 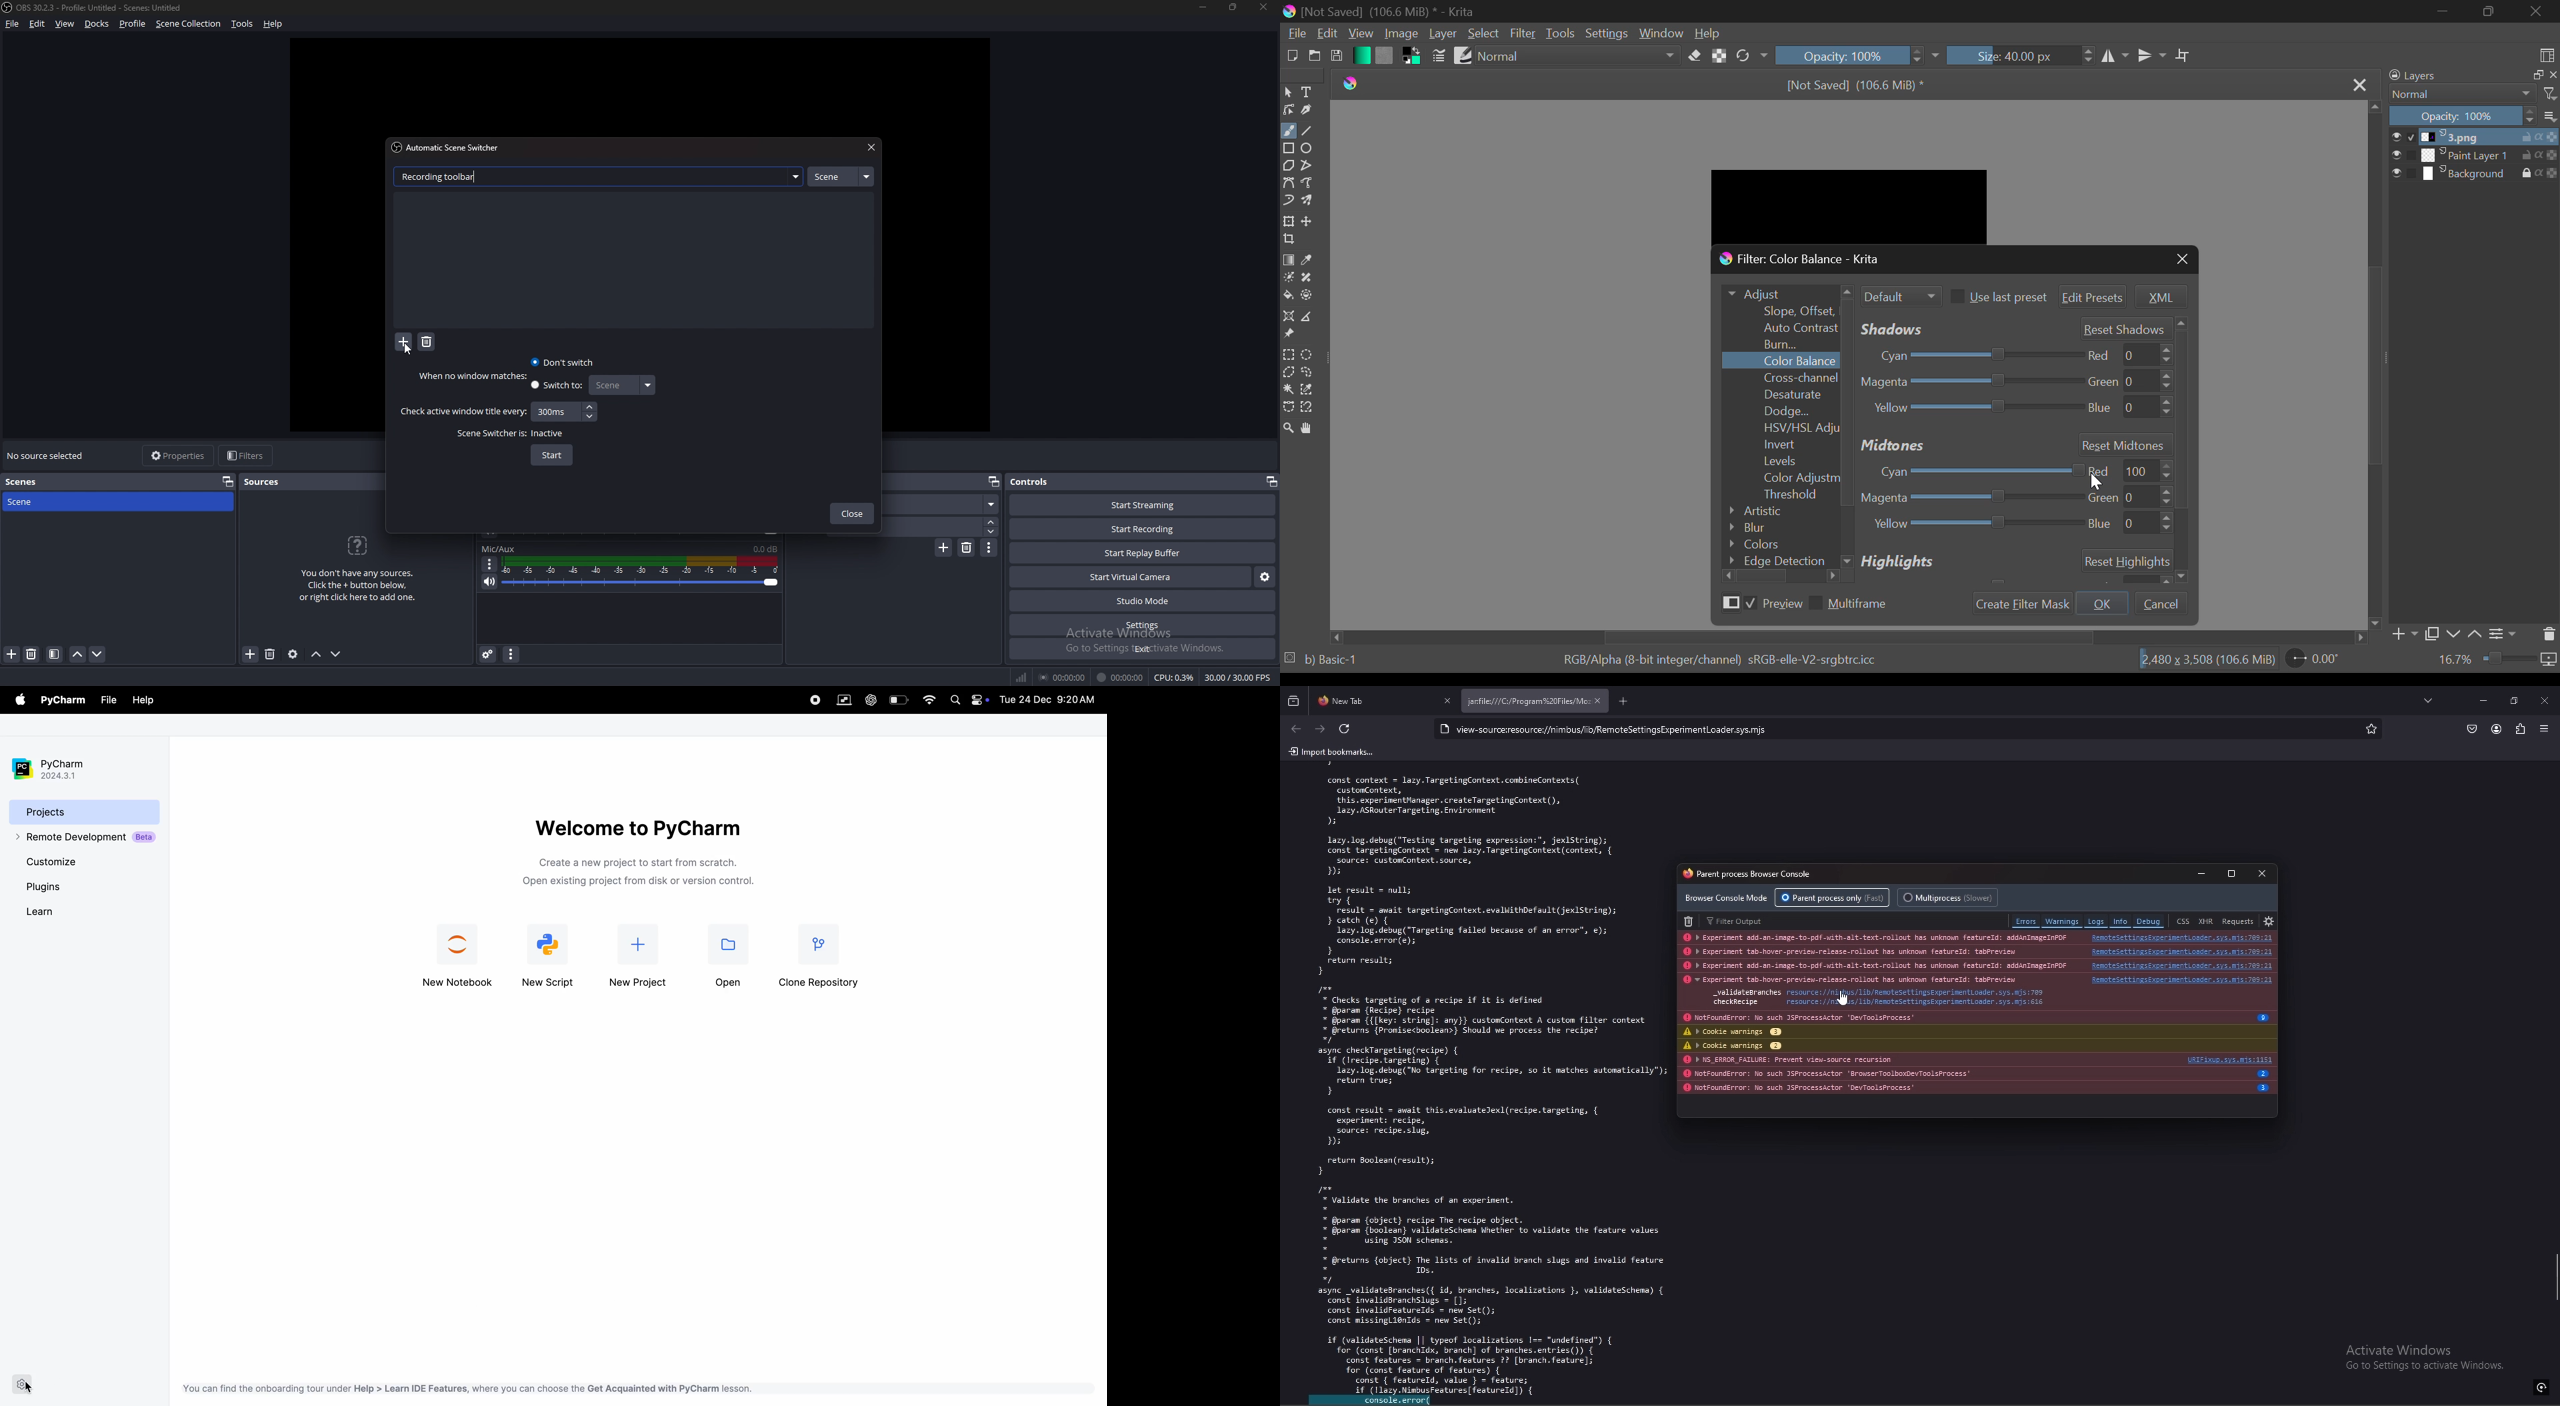 I want to click on close, so click(x=2544, y=700).